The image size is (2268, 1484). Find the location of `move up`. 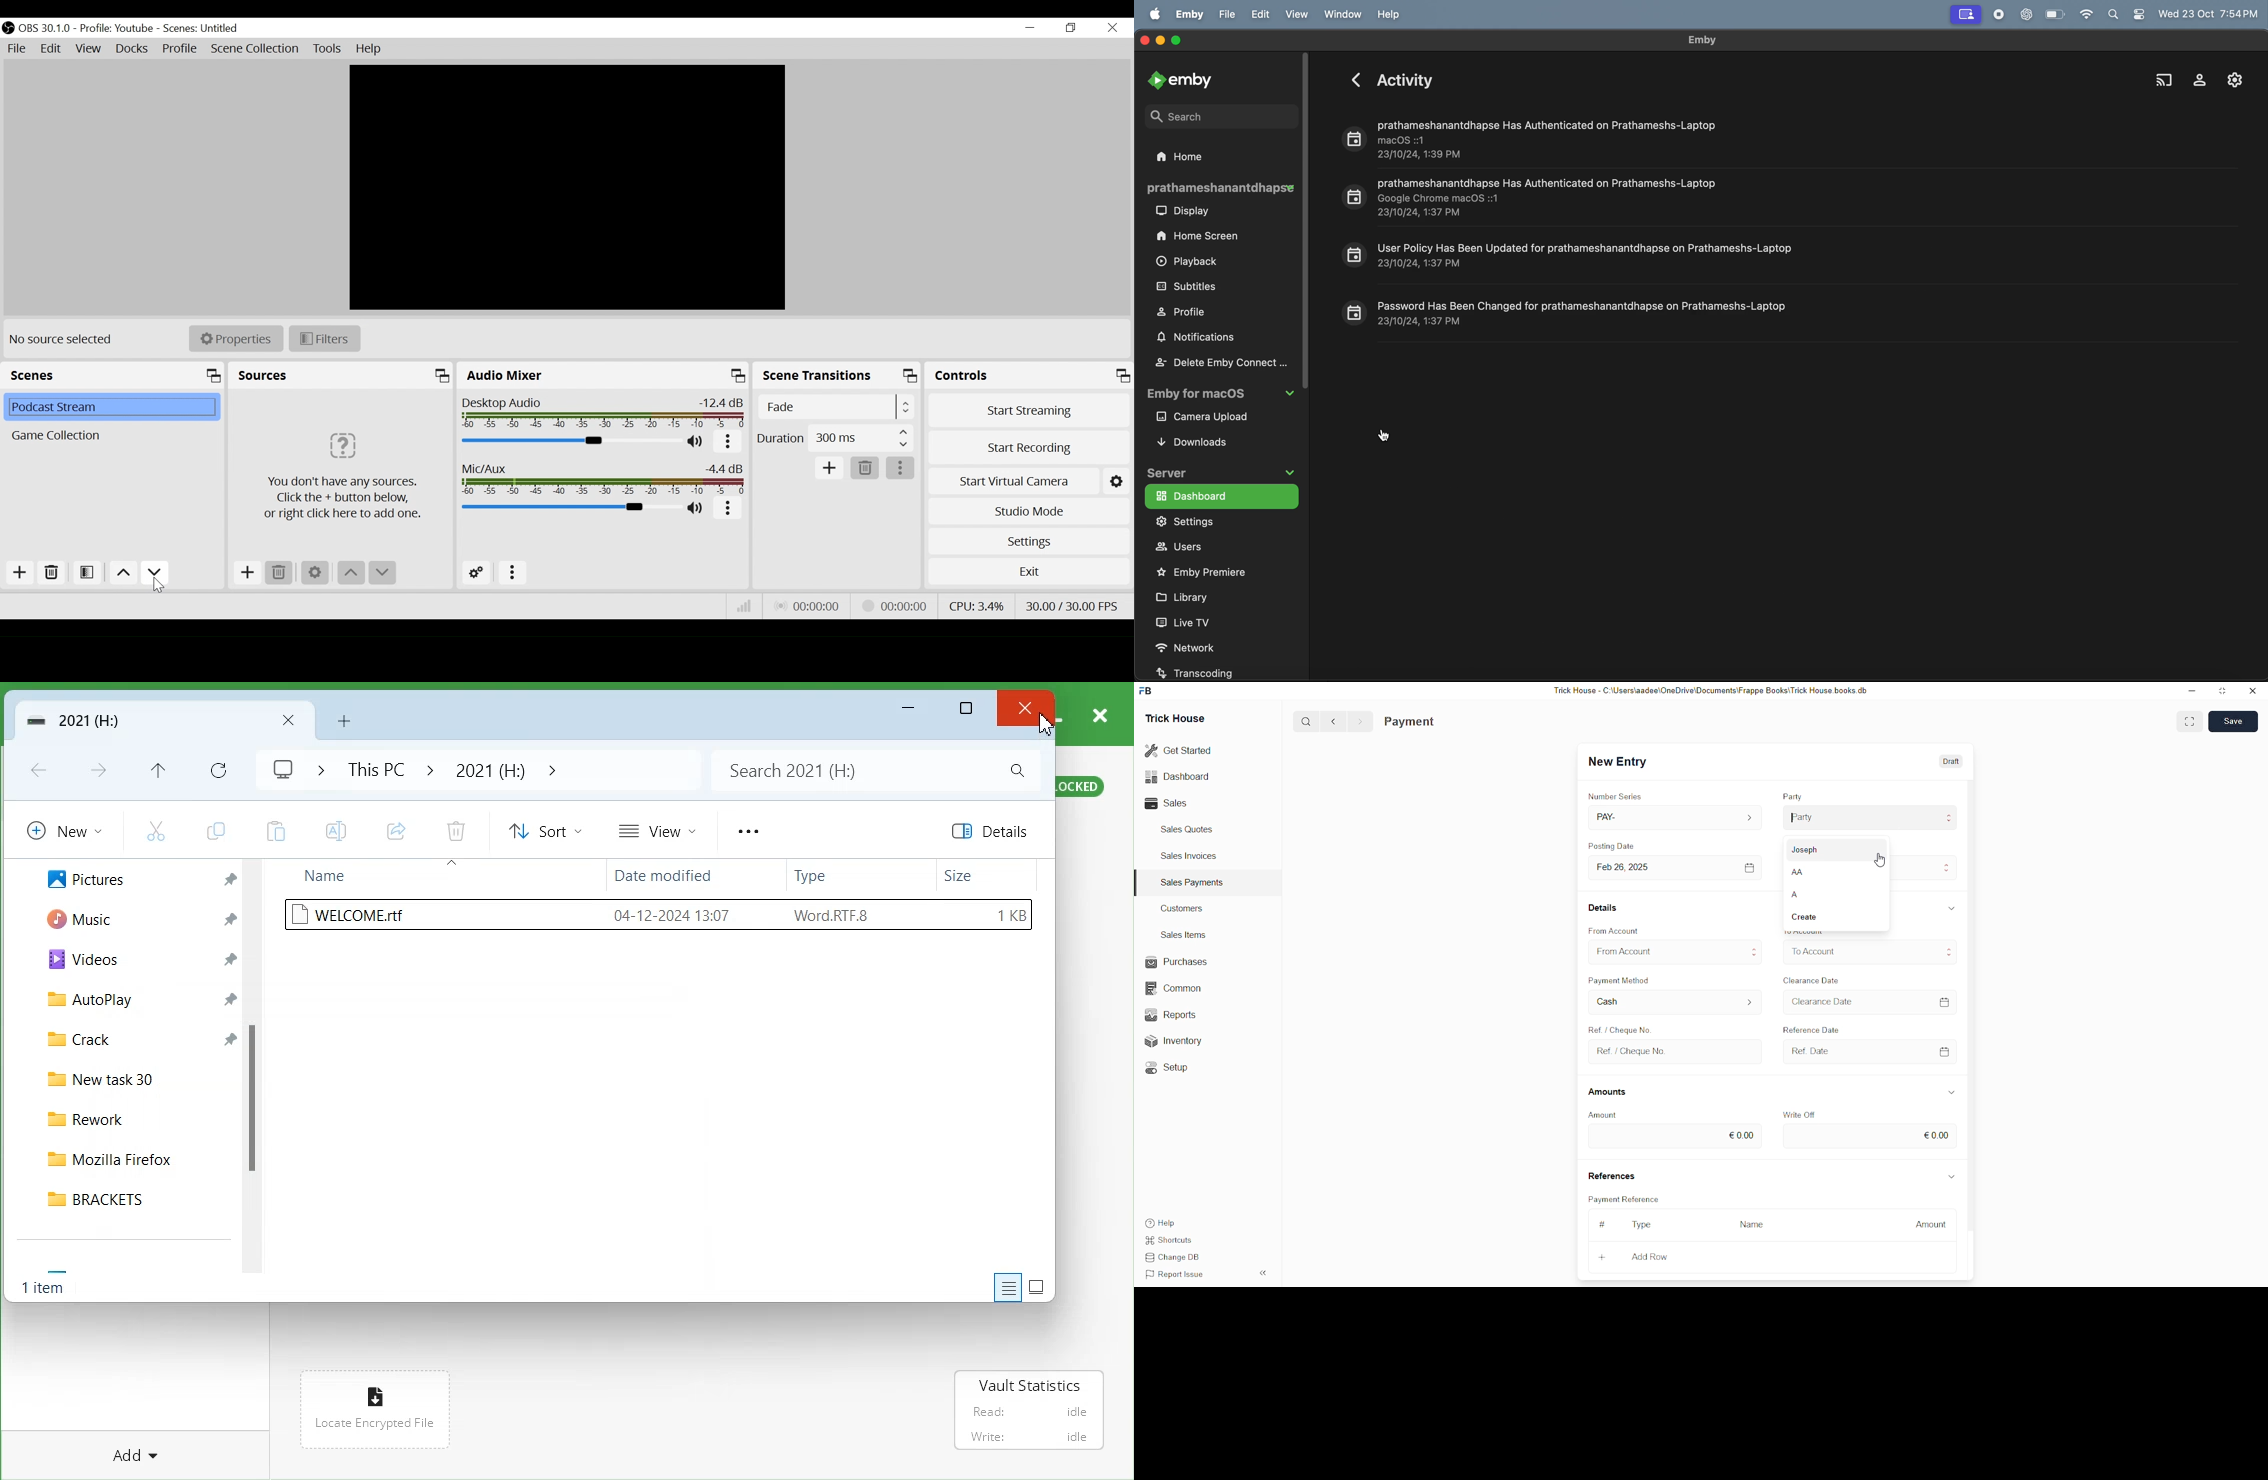

move up is located at coordinates (122, 573).